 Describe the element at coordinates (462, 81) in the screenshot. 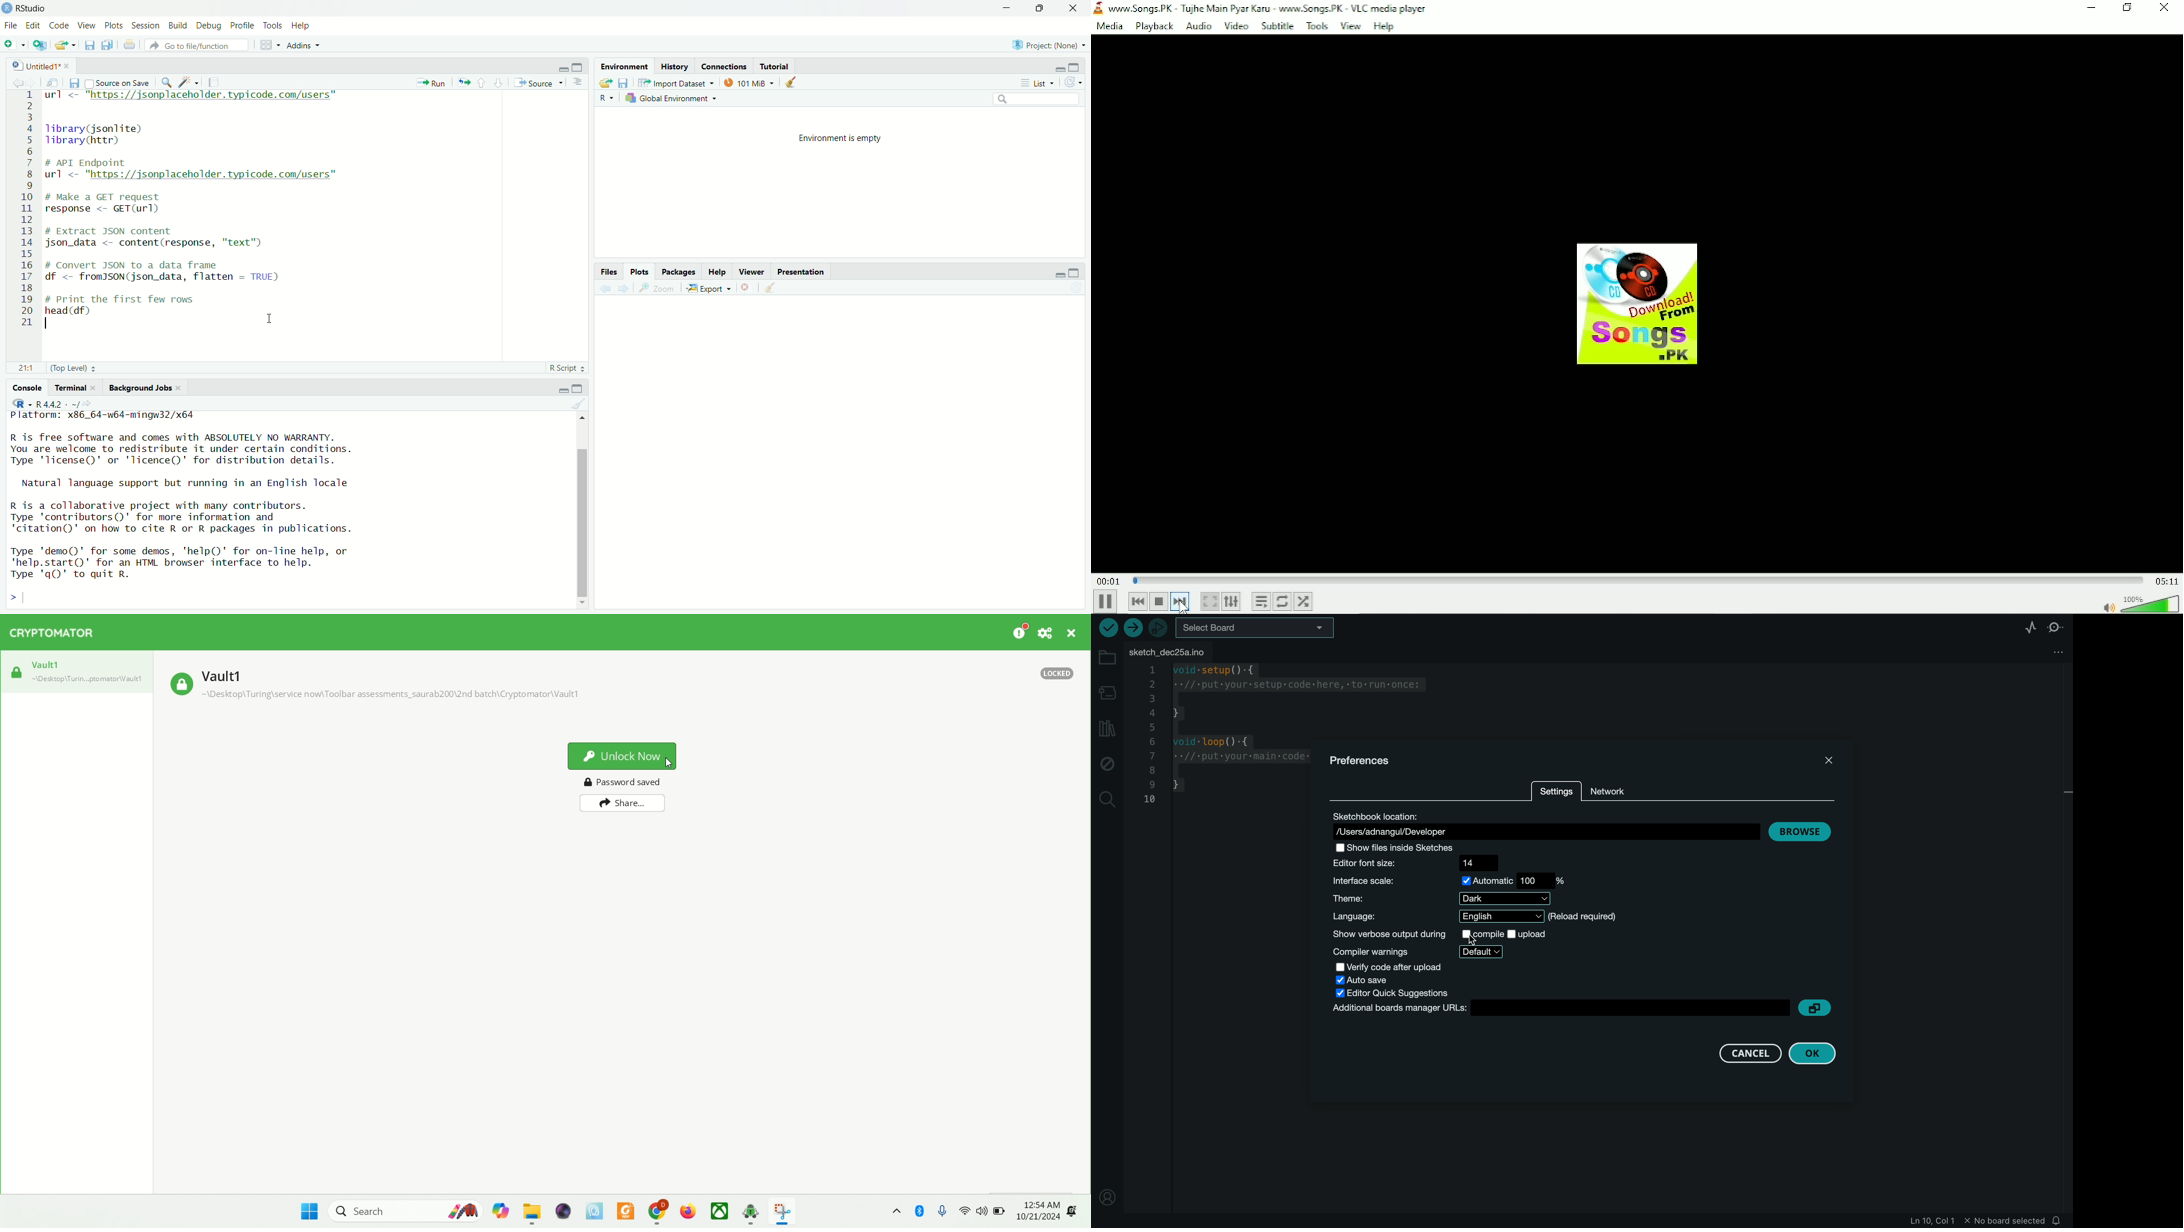

I see `Re-run` at that location.